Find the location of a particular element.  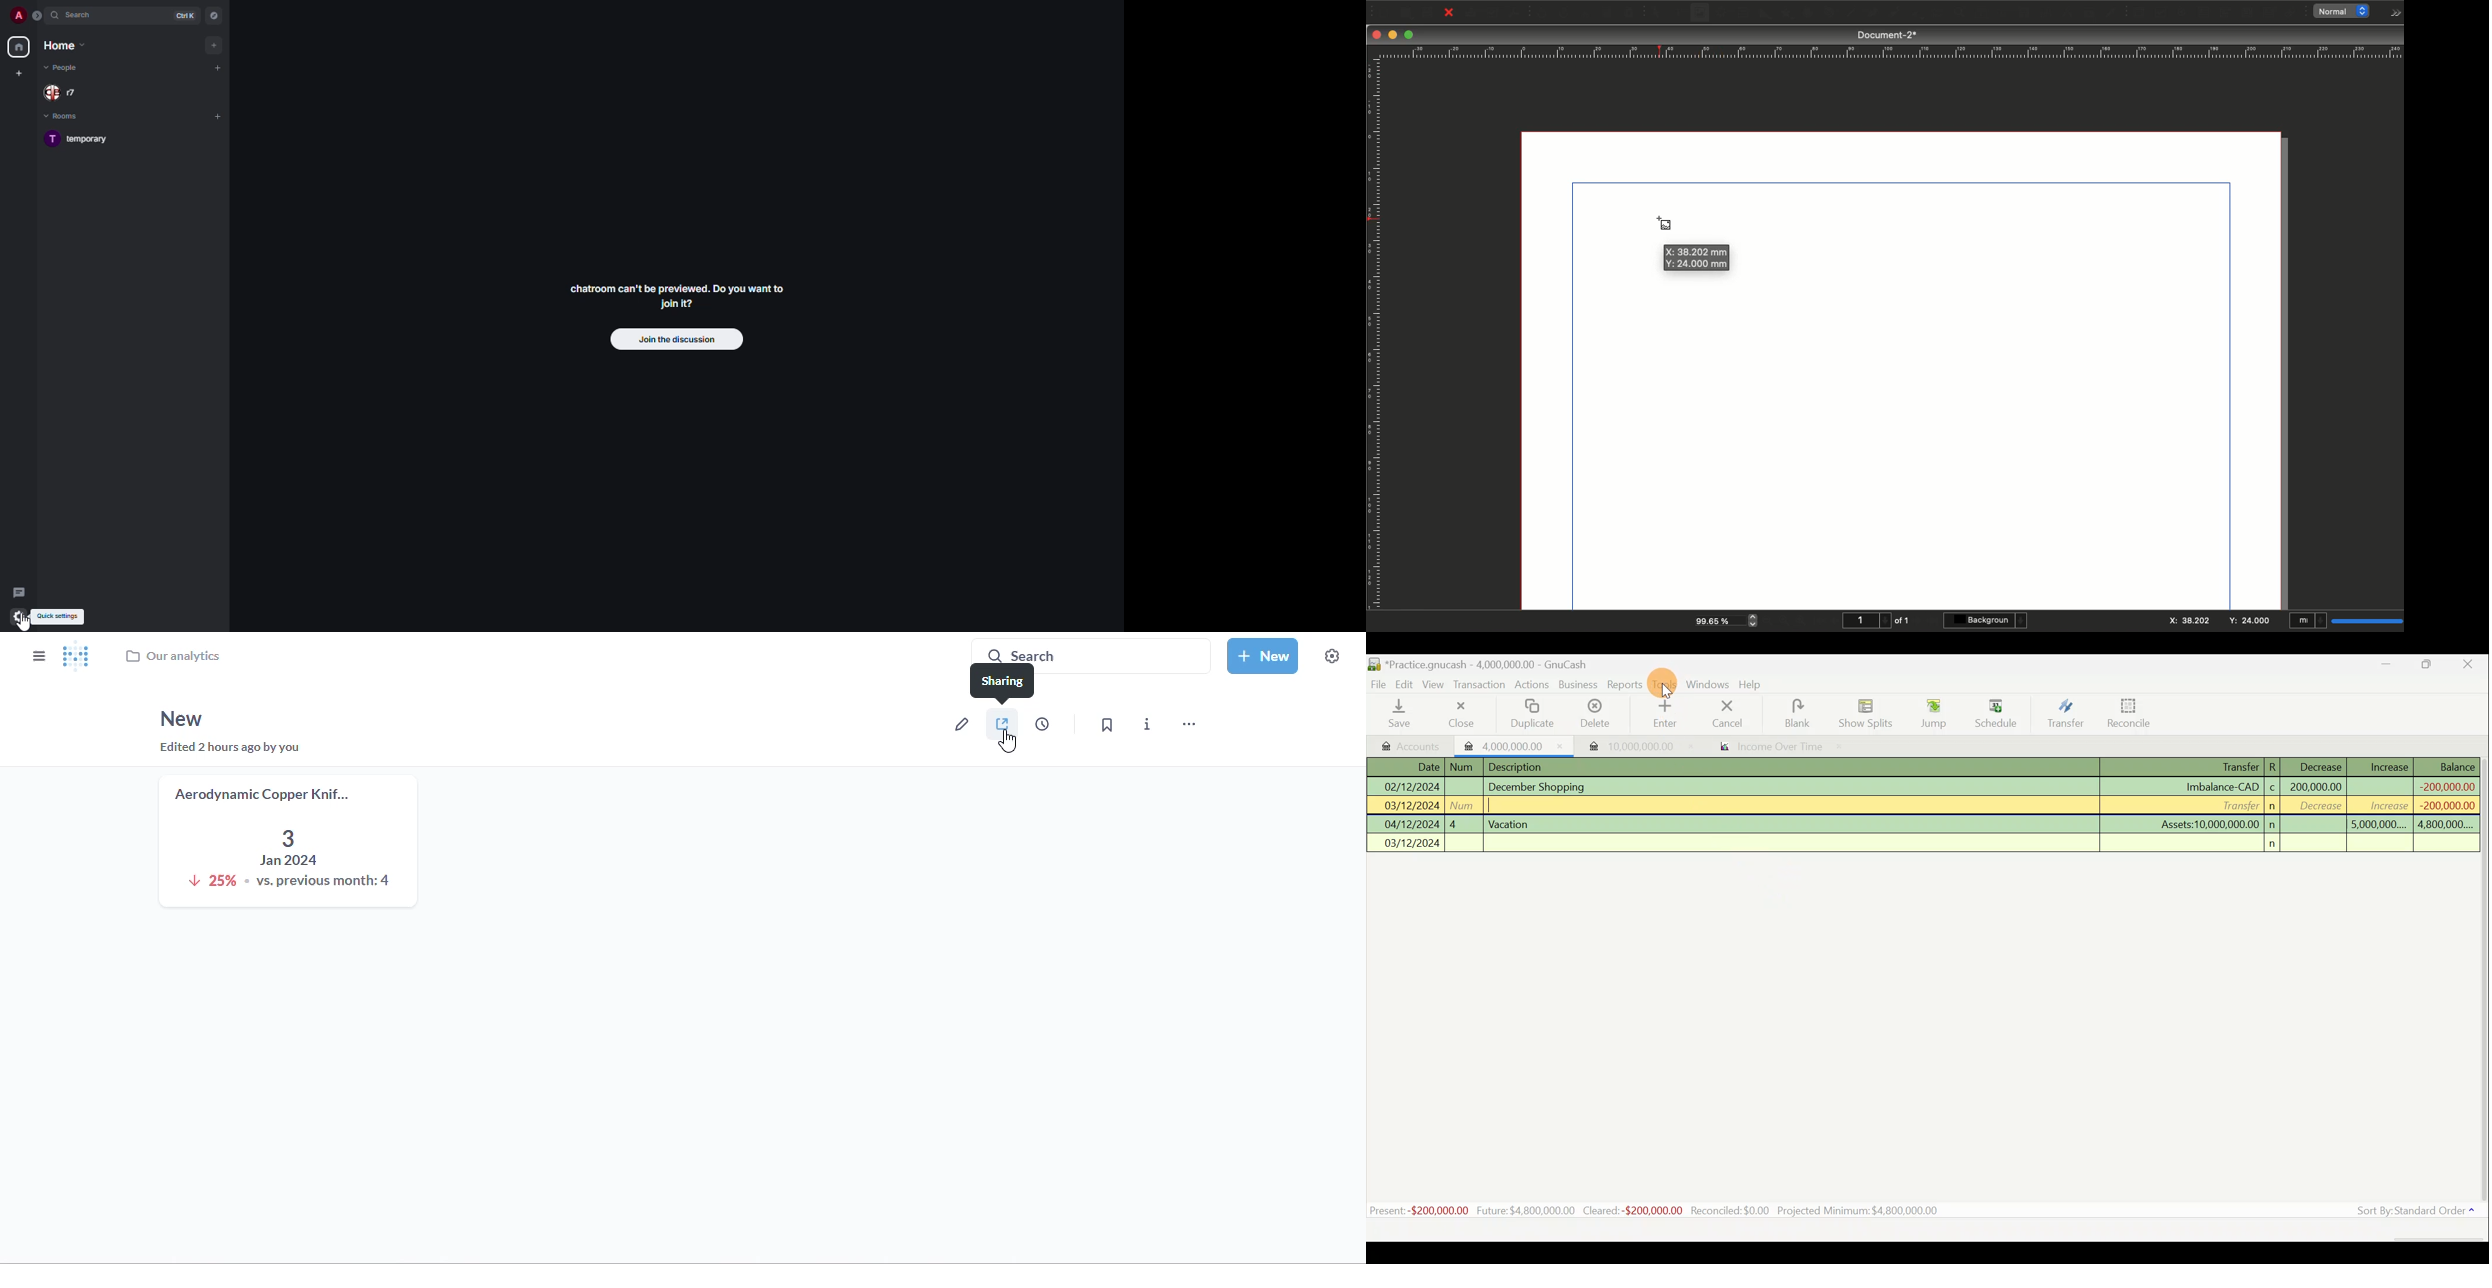

File is located at coordinates (1379, 682).